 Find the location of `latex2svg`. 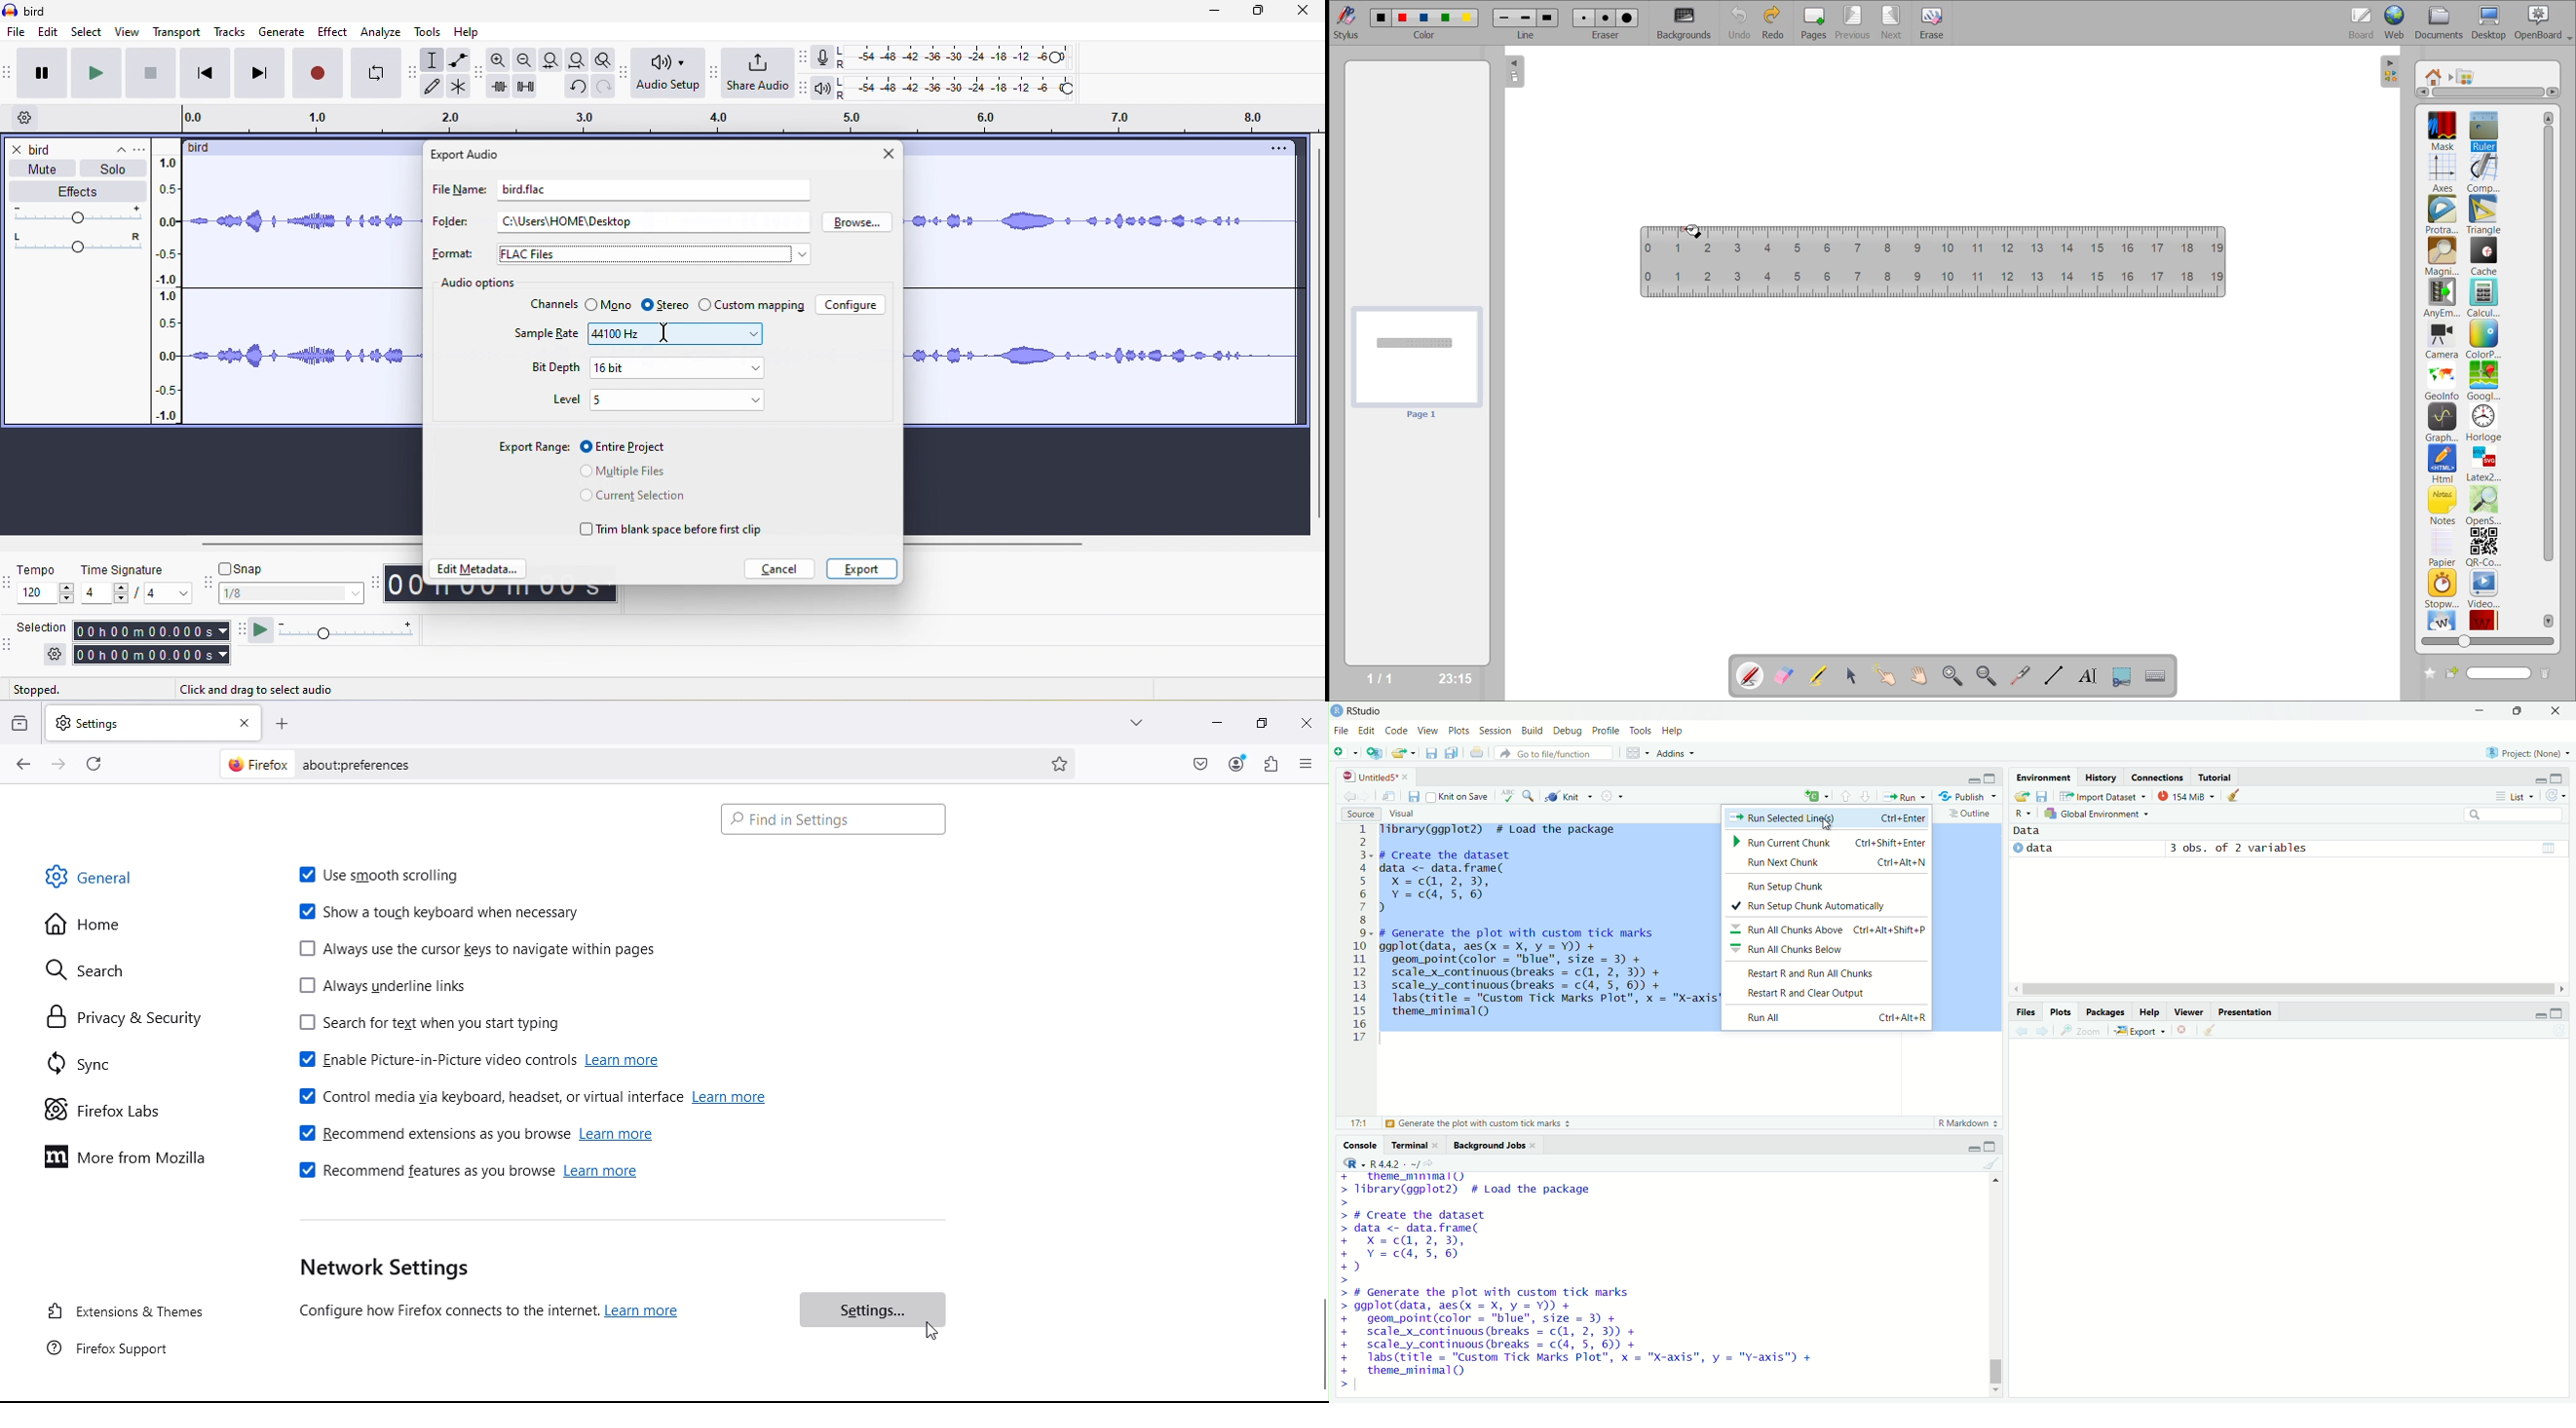

latex2svg is located at coordinates (2484, 463).